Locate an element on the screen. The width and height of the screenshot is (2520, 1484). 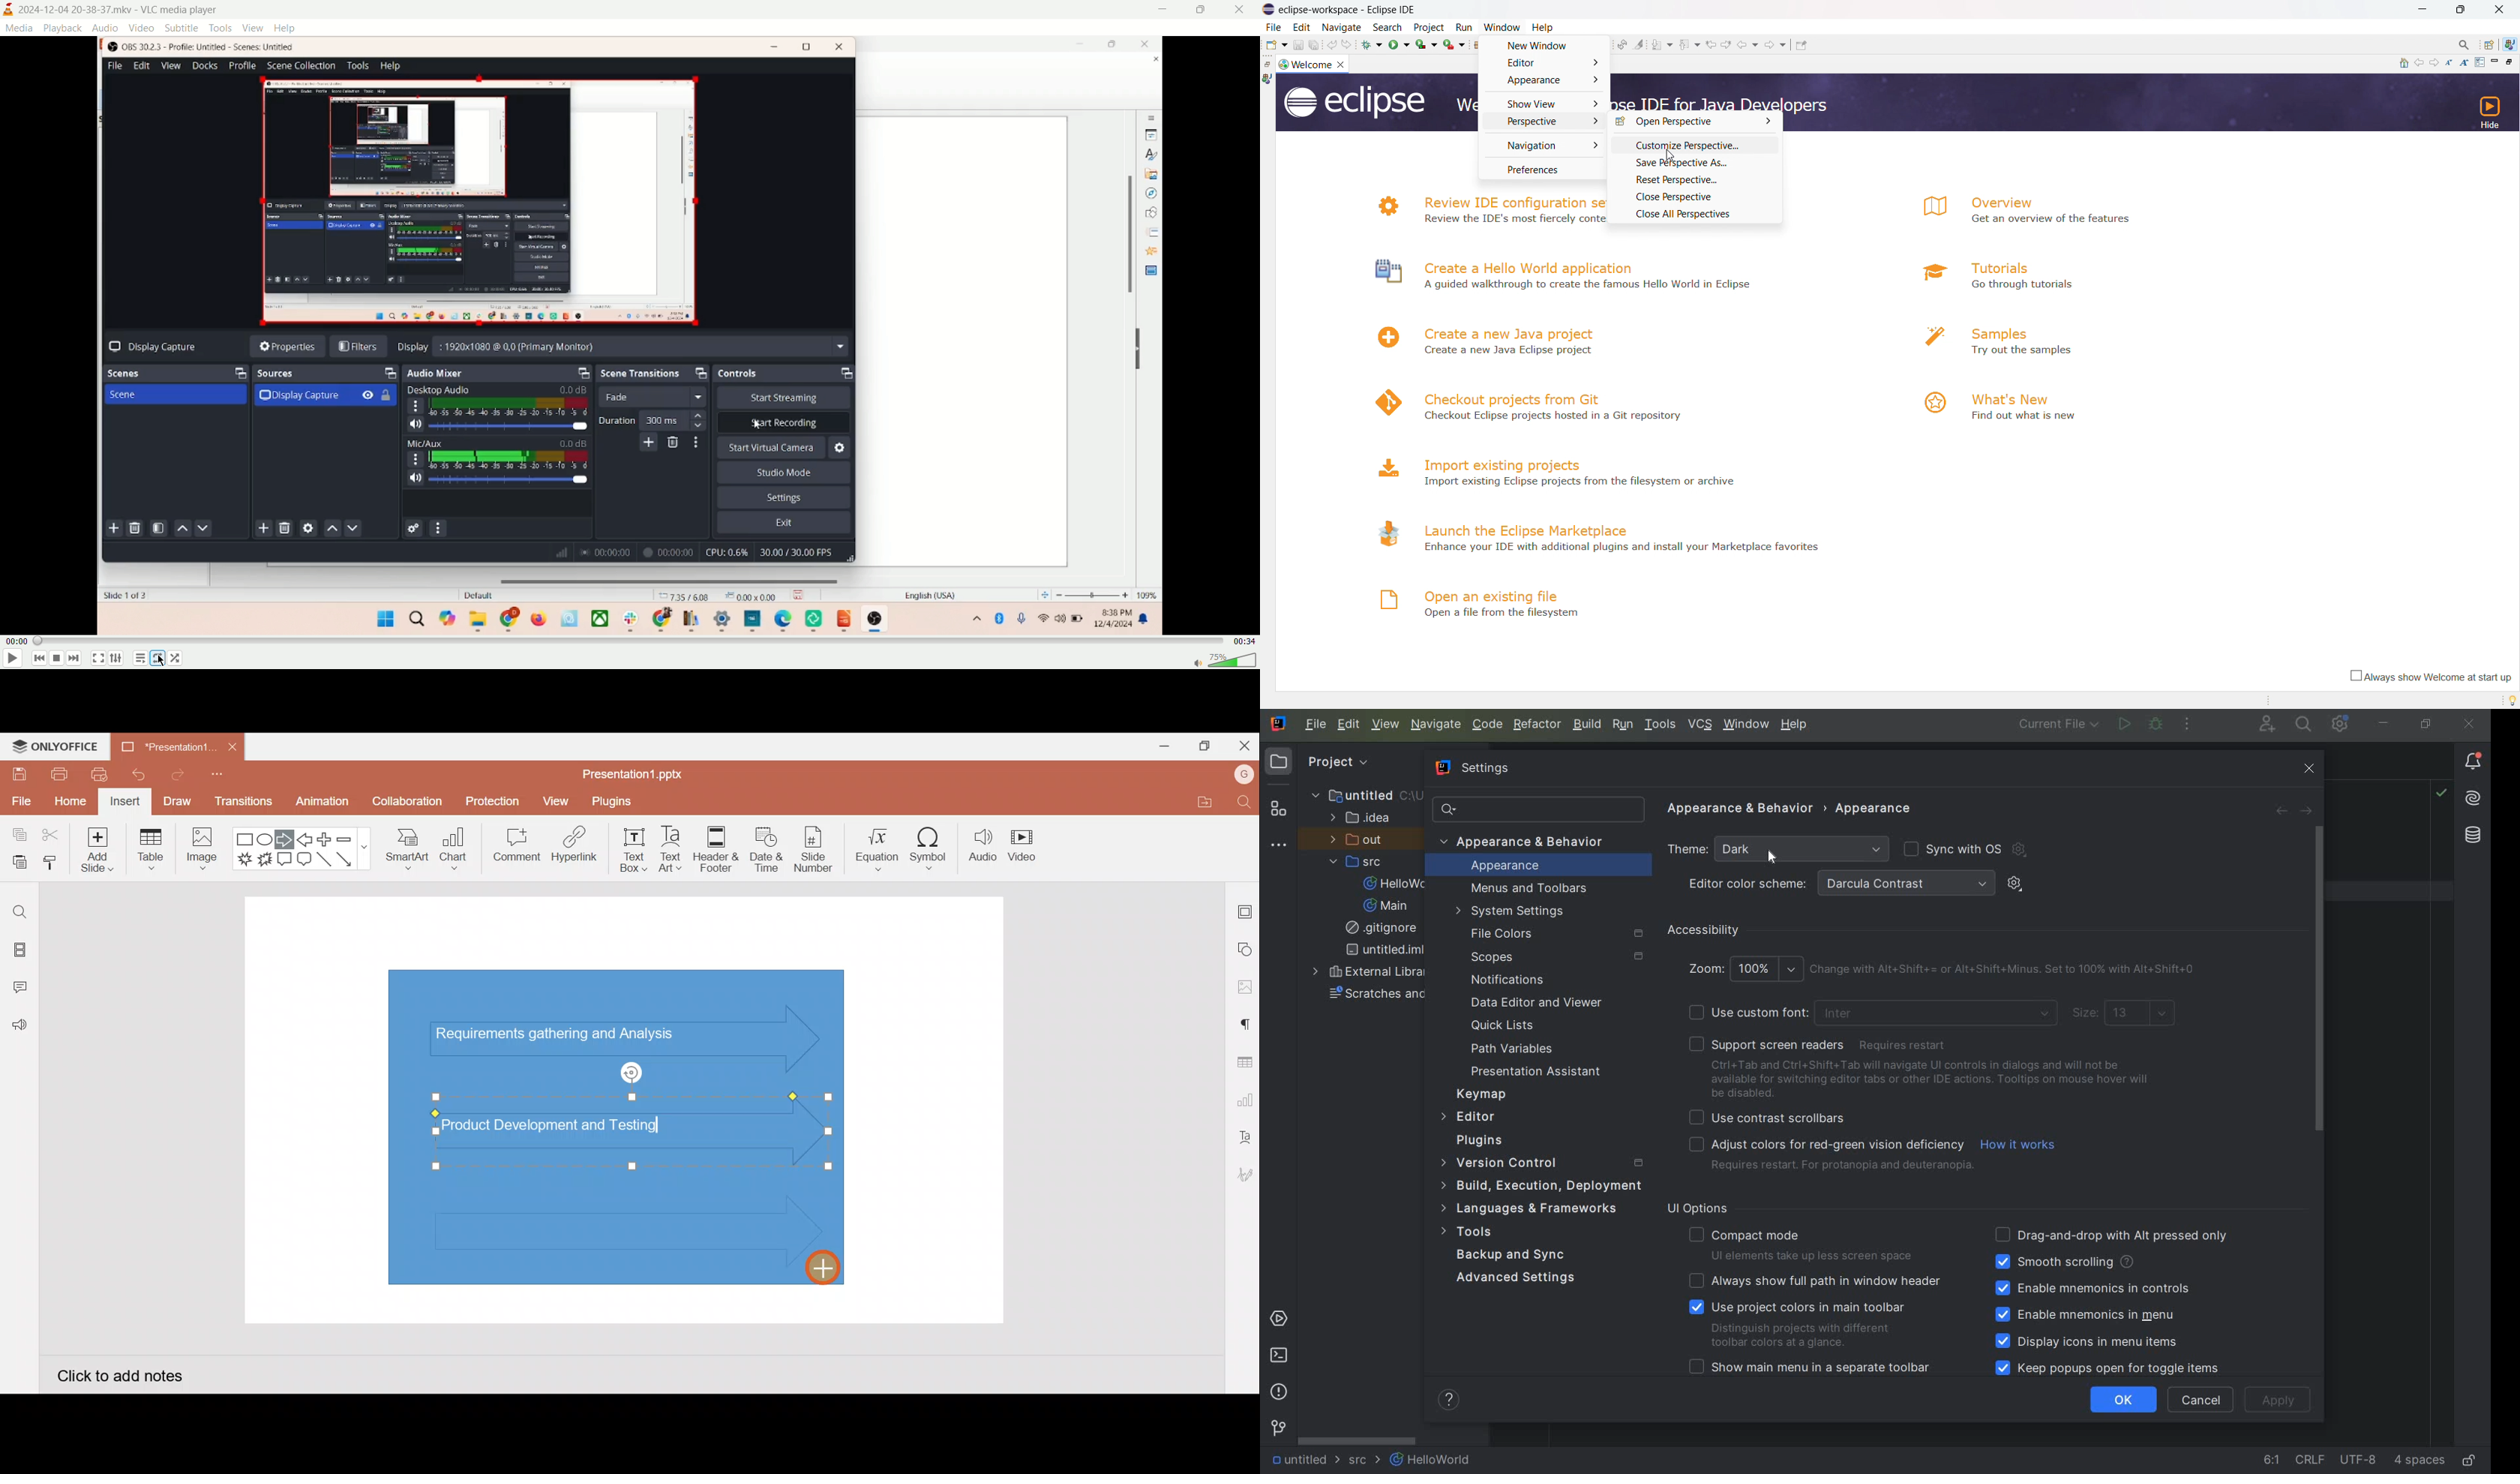
logo is located at coordinates (1385, 467).